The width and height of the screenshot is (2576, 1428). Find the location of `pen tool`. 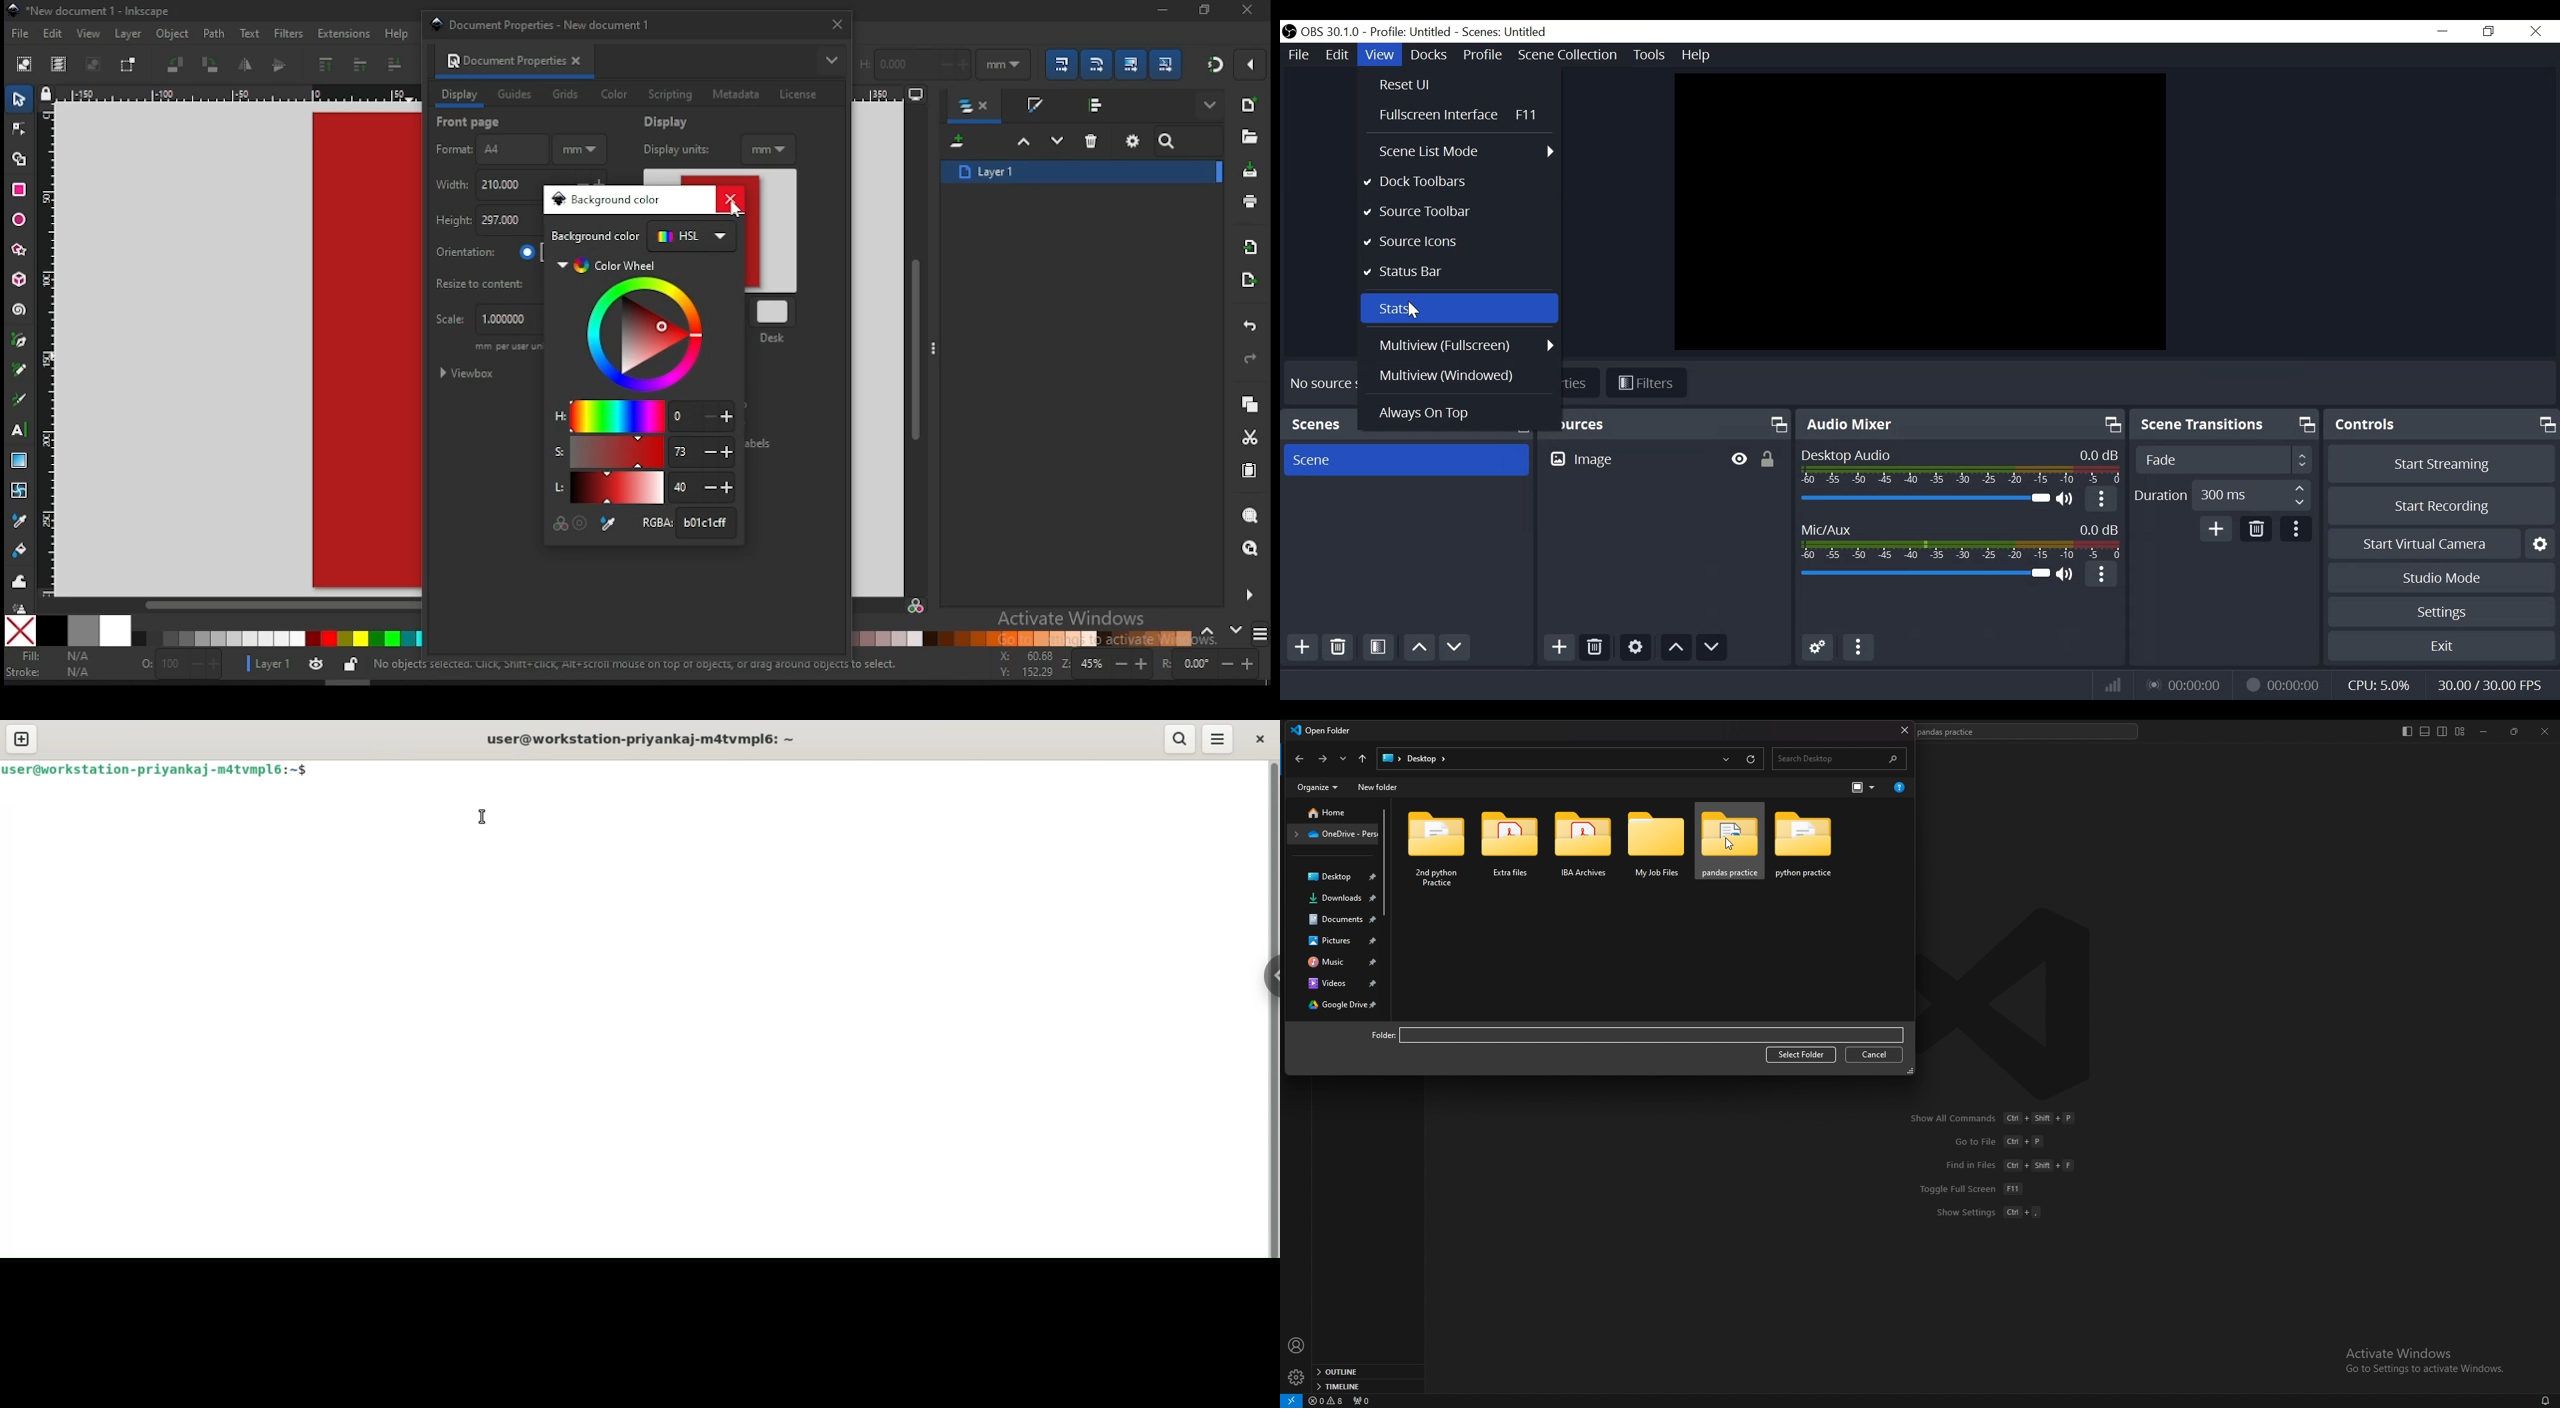

pen tool is located at coordinates (20, 341).